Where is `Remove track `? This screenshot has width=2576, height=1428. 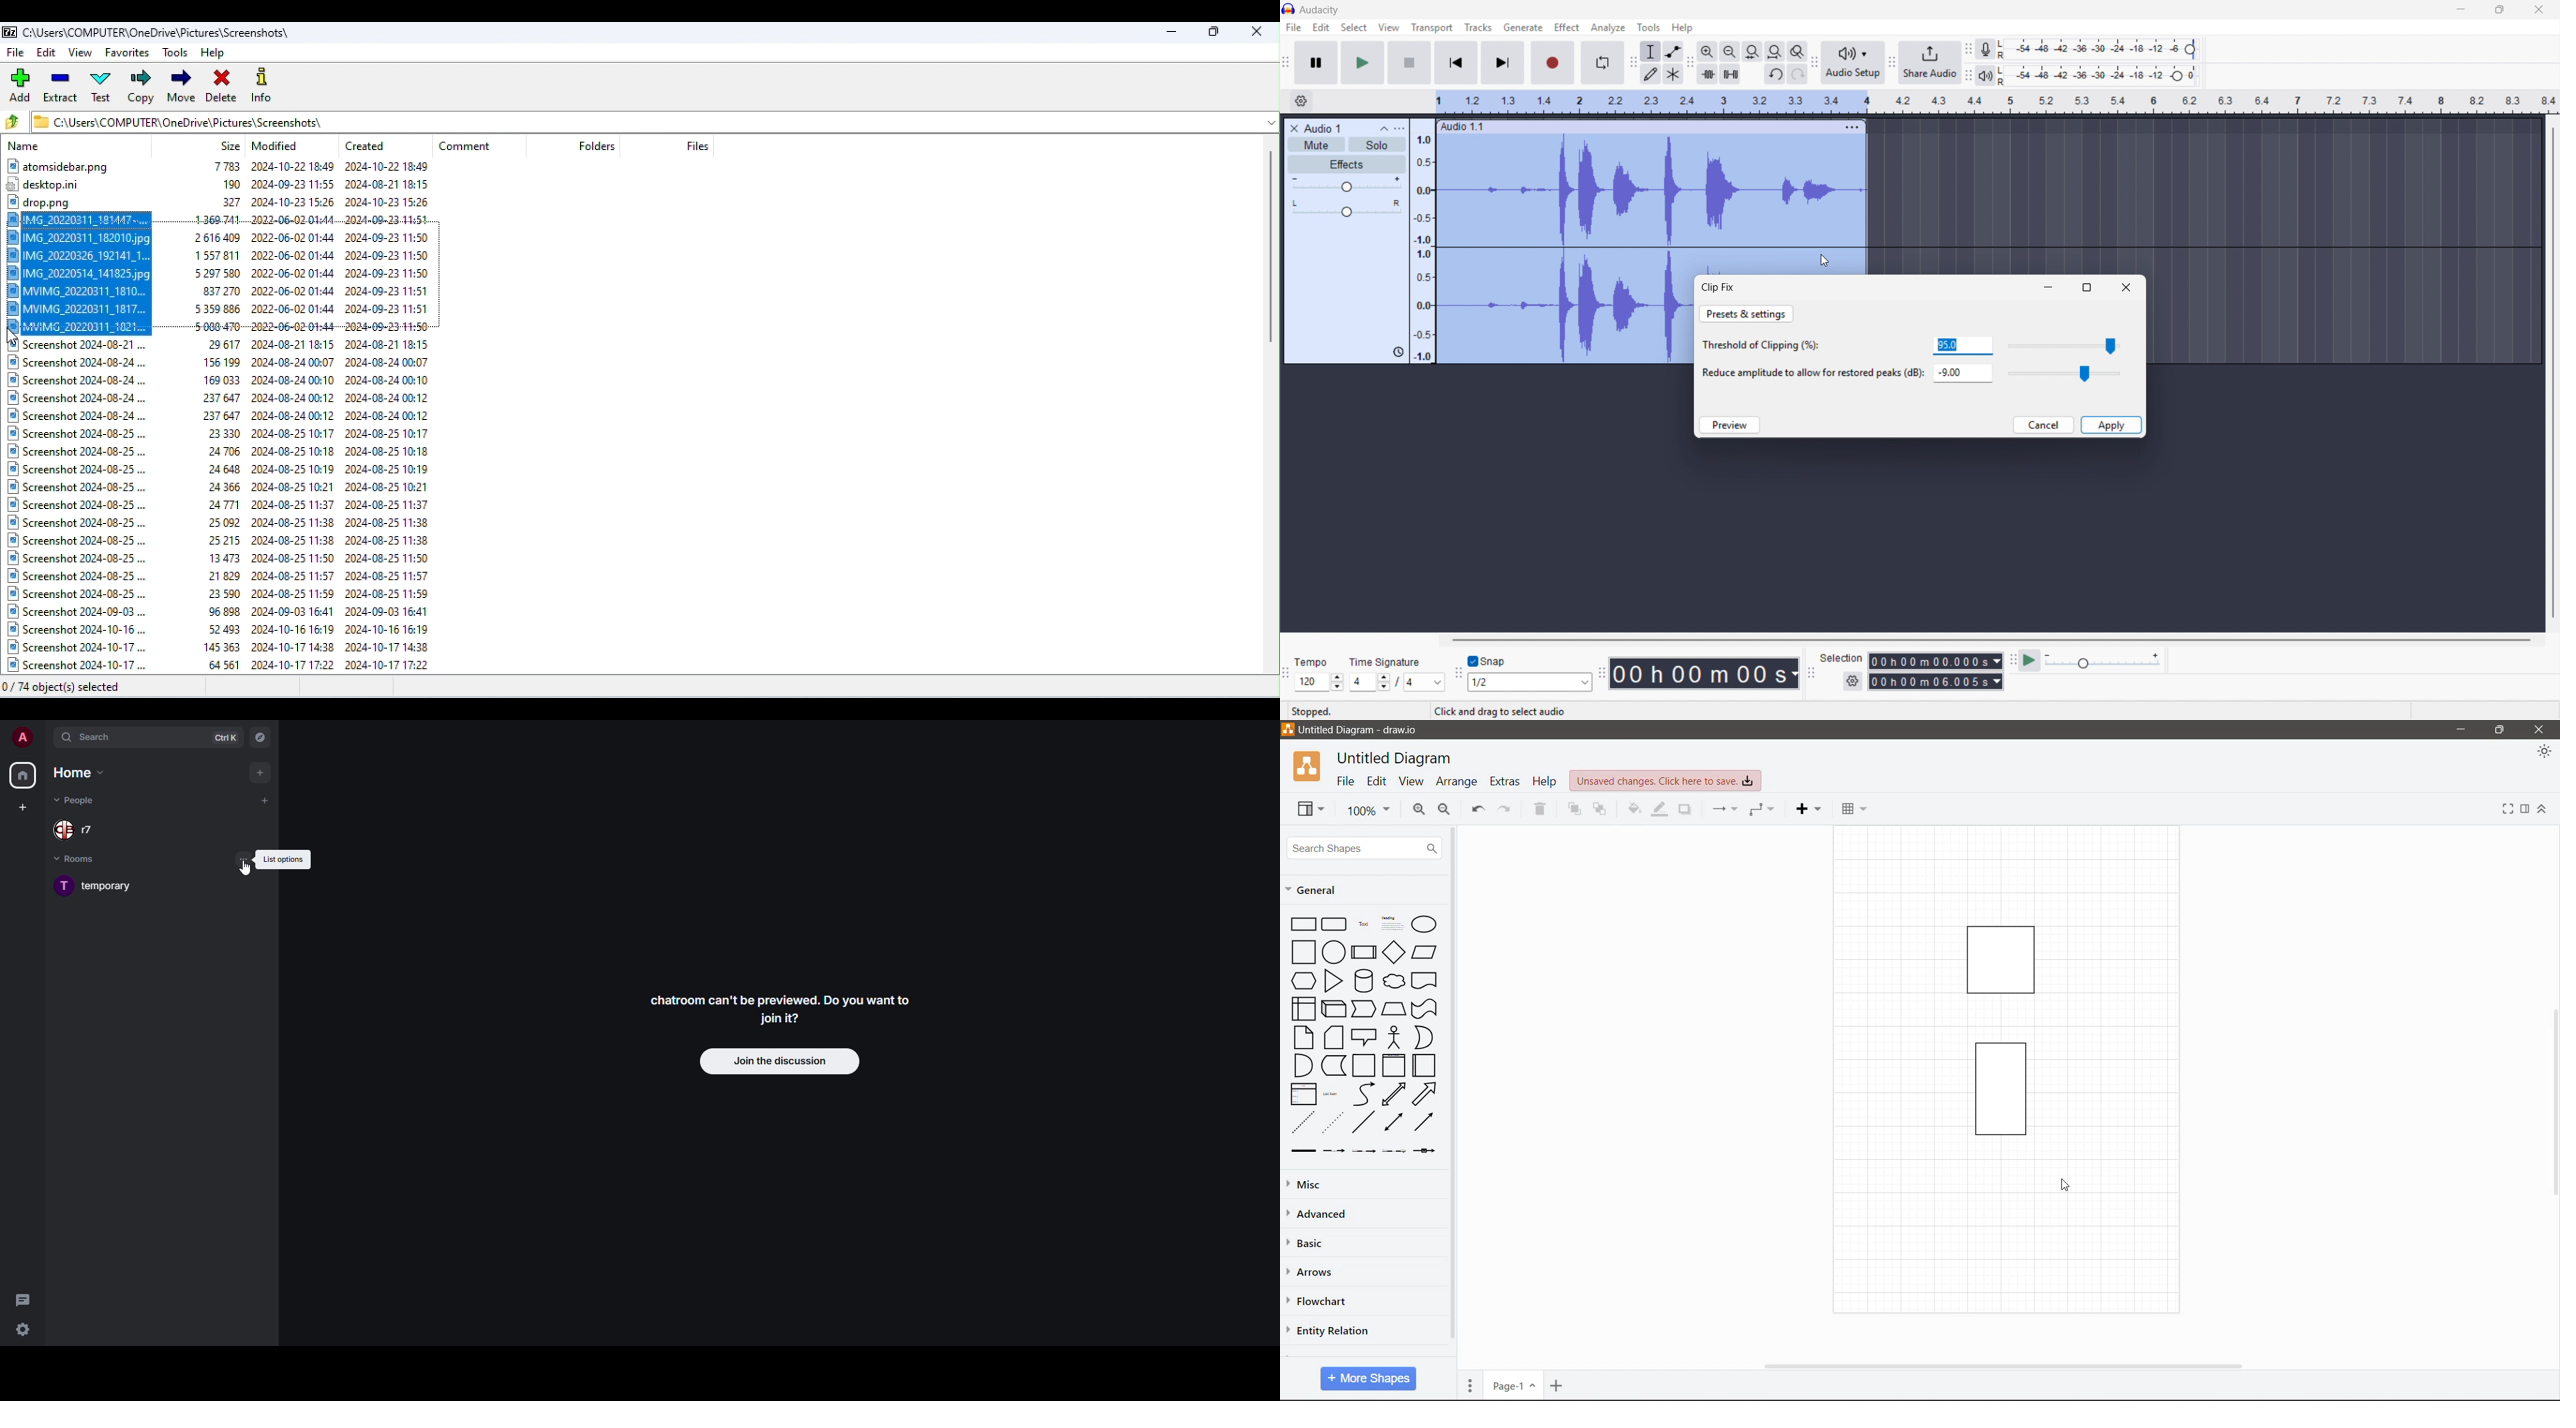
Remove track  is located at coordinates (1295, 129).